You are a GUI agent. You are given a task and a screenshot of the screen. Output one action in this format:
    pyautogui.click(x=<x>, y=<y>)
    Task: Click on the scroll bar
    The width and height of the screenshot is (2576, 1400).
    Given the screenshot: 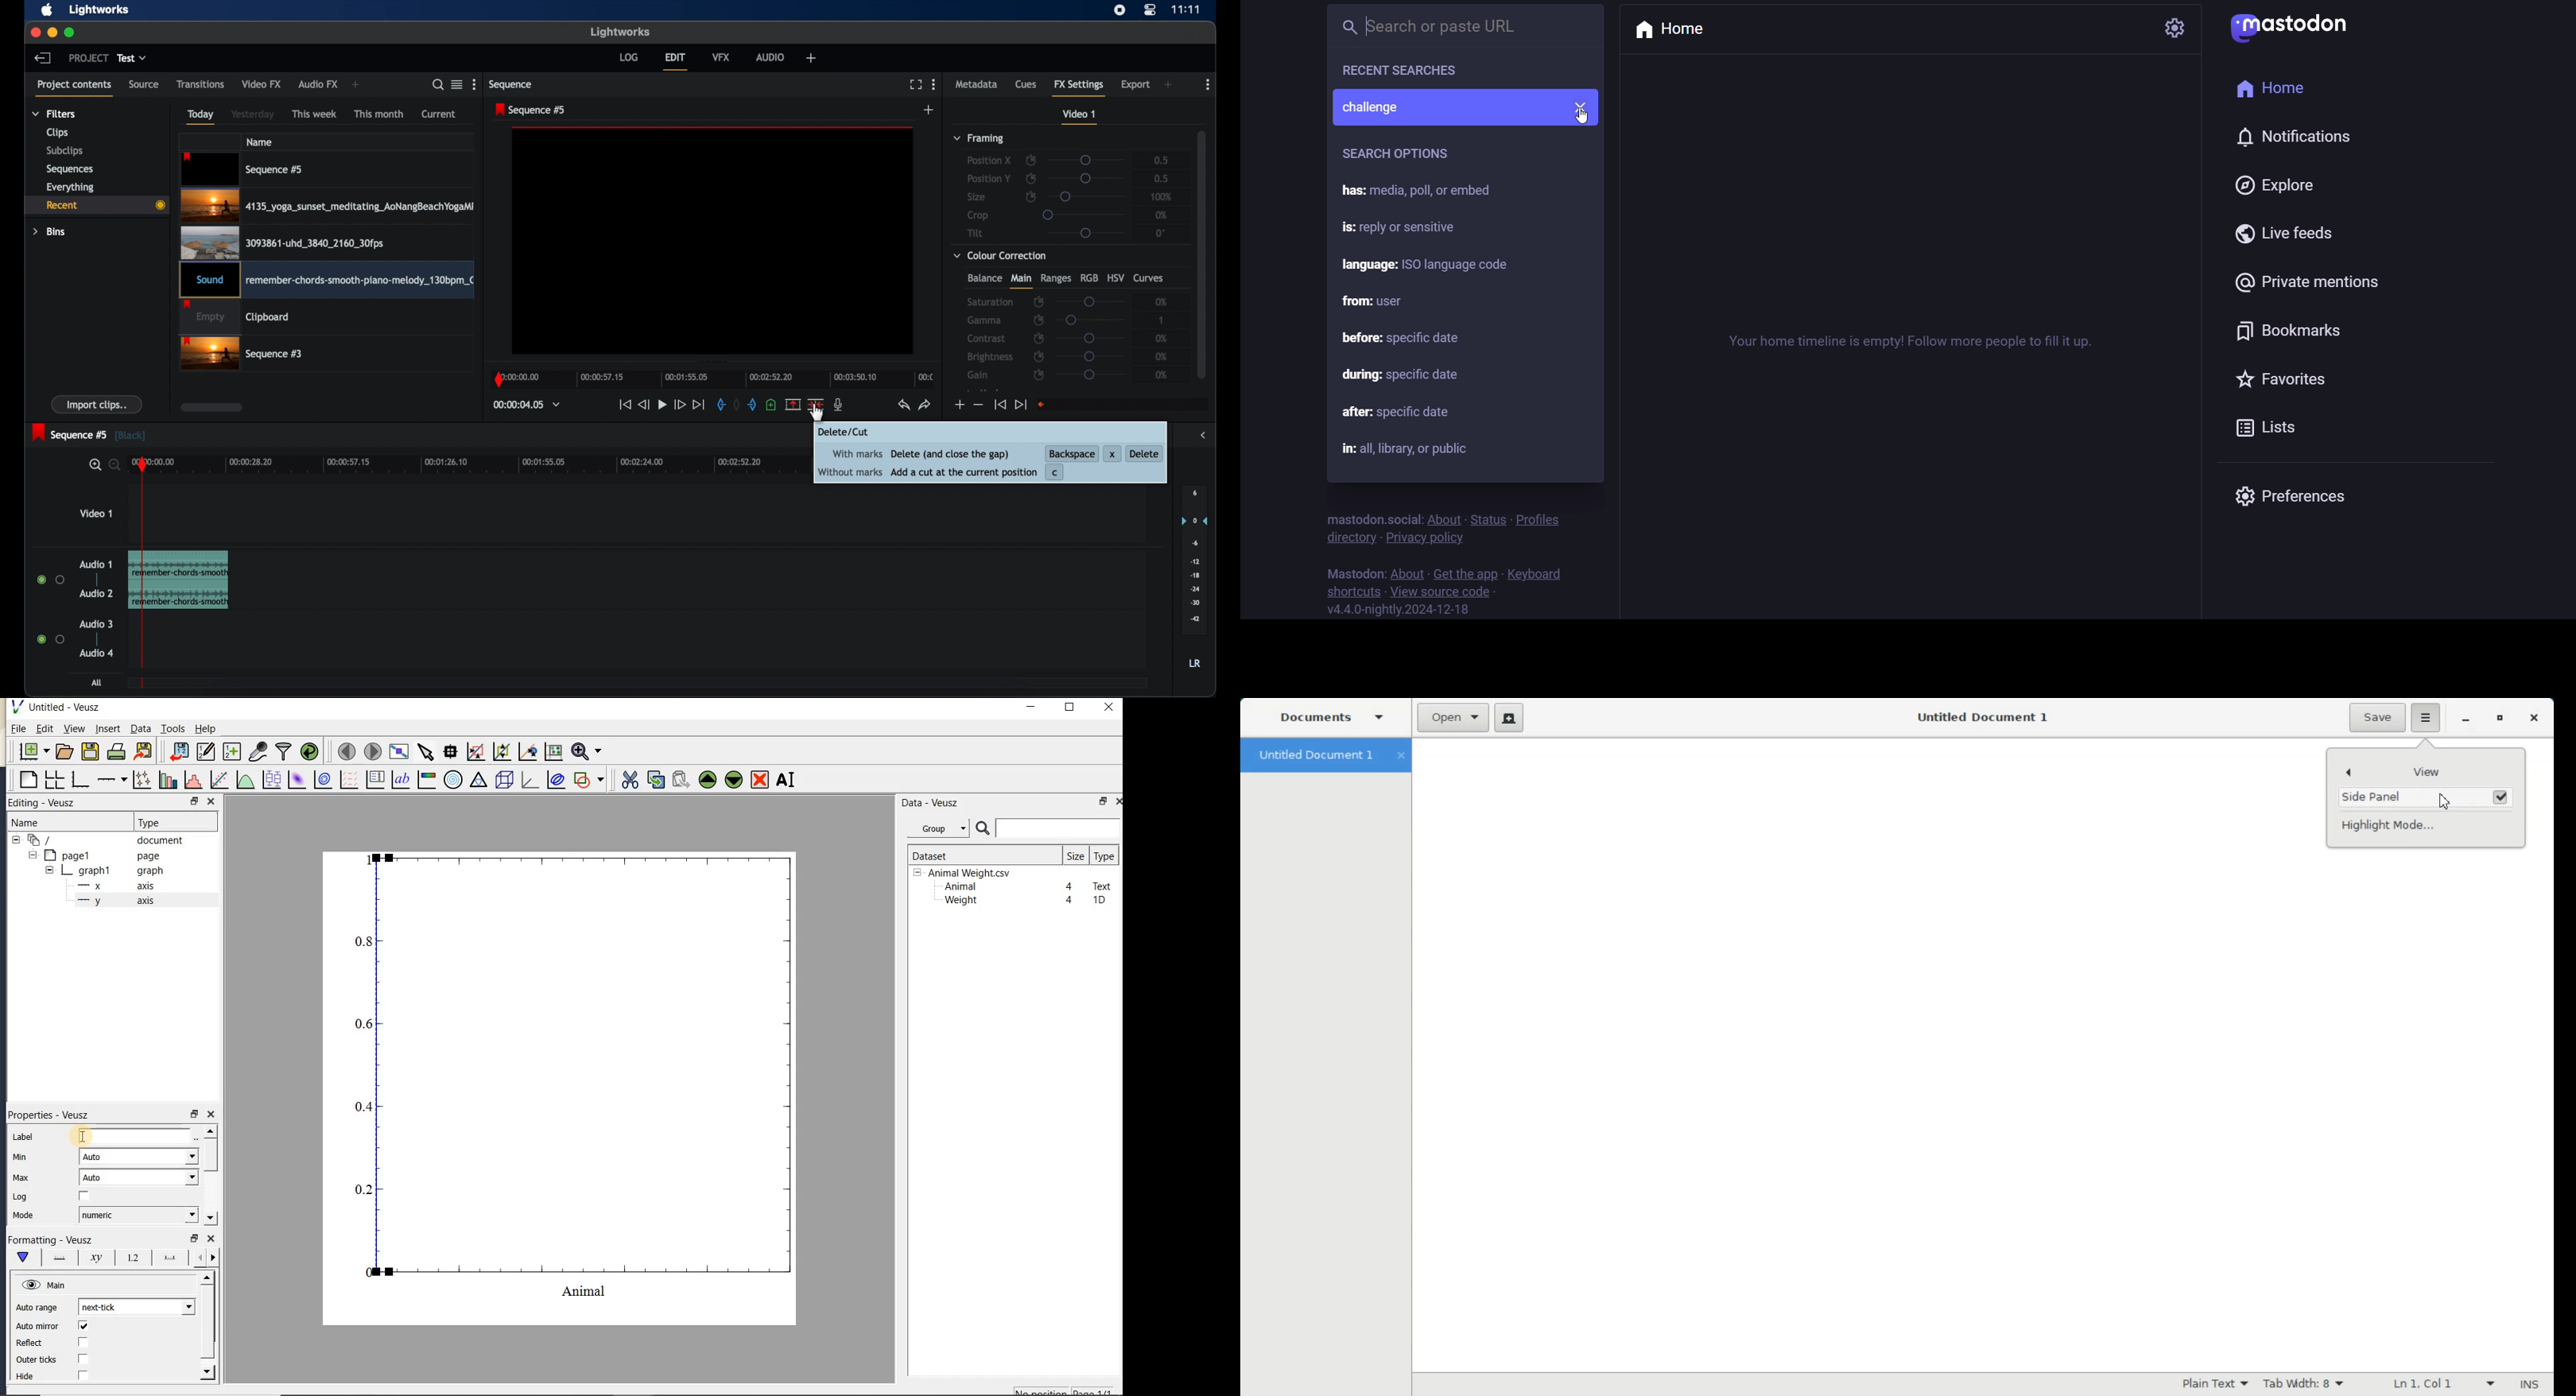 What is the action you would take?
    pyautogui.click(x=1202, y=253)
    